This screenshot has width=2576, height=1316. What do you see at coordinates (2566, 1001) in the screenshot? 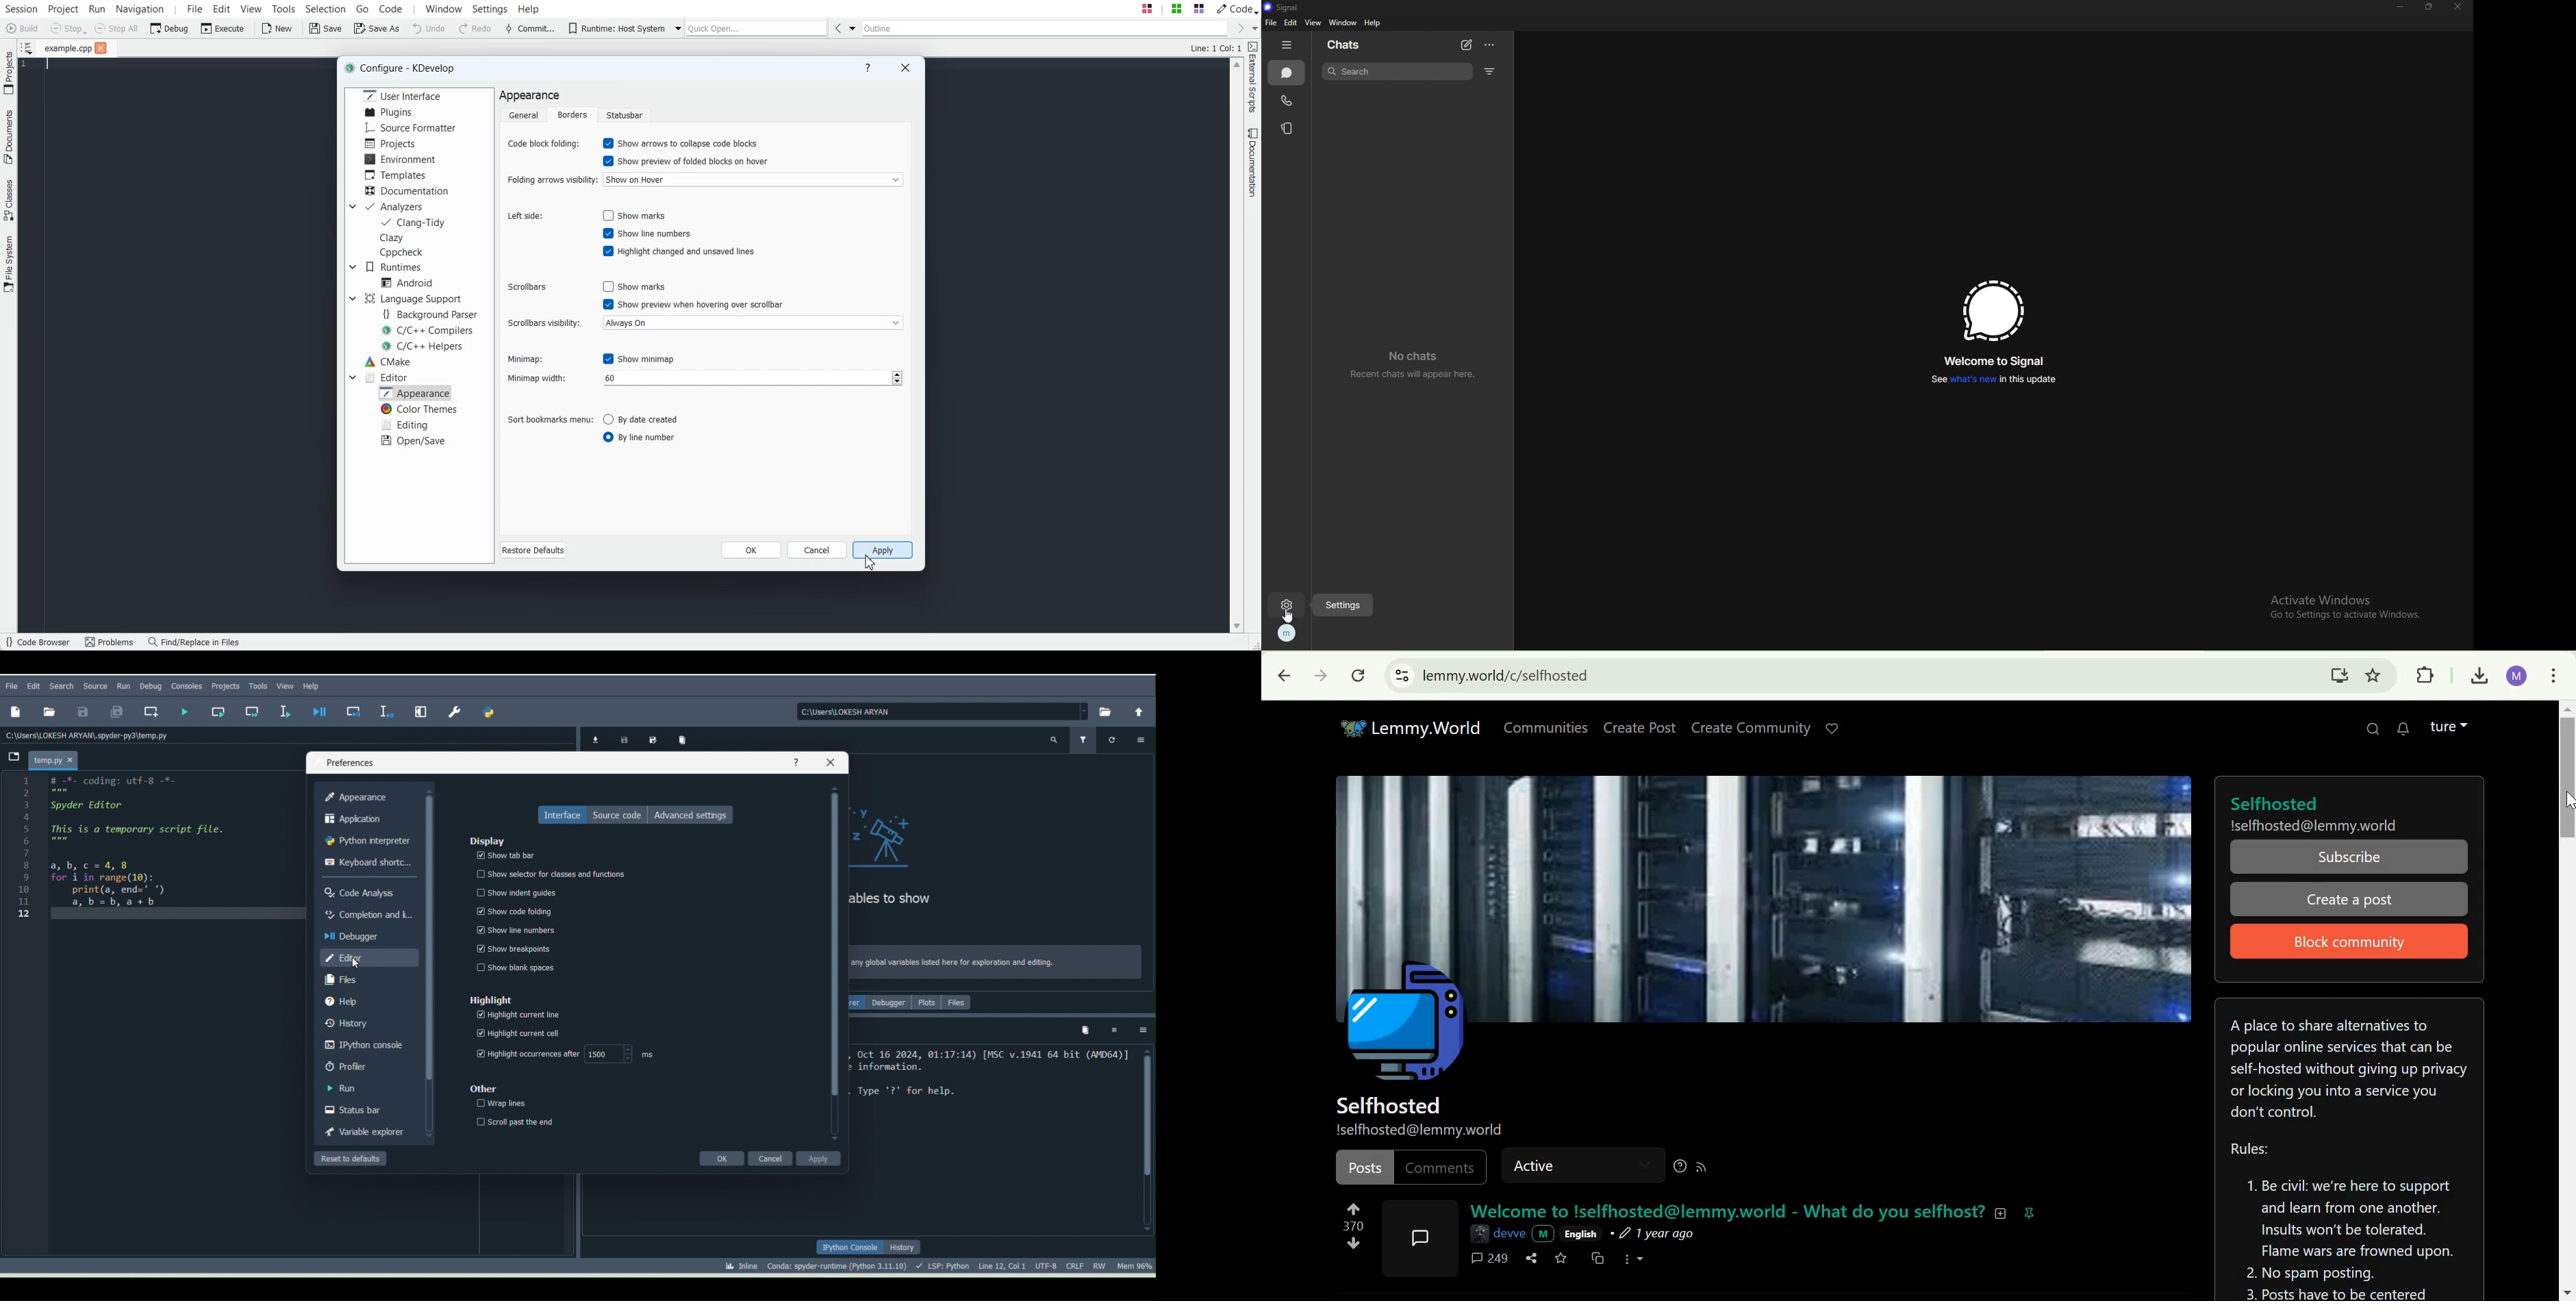
I see `Scrollbar` at bounding box center [2566, 1001].